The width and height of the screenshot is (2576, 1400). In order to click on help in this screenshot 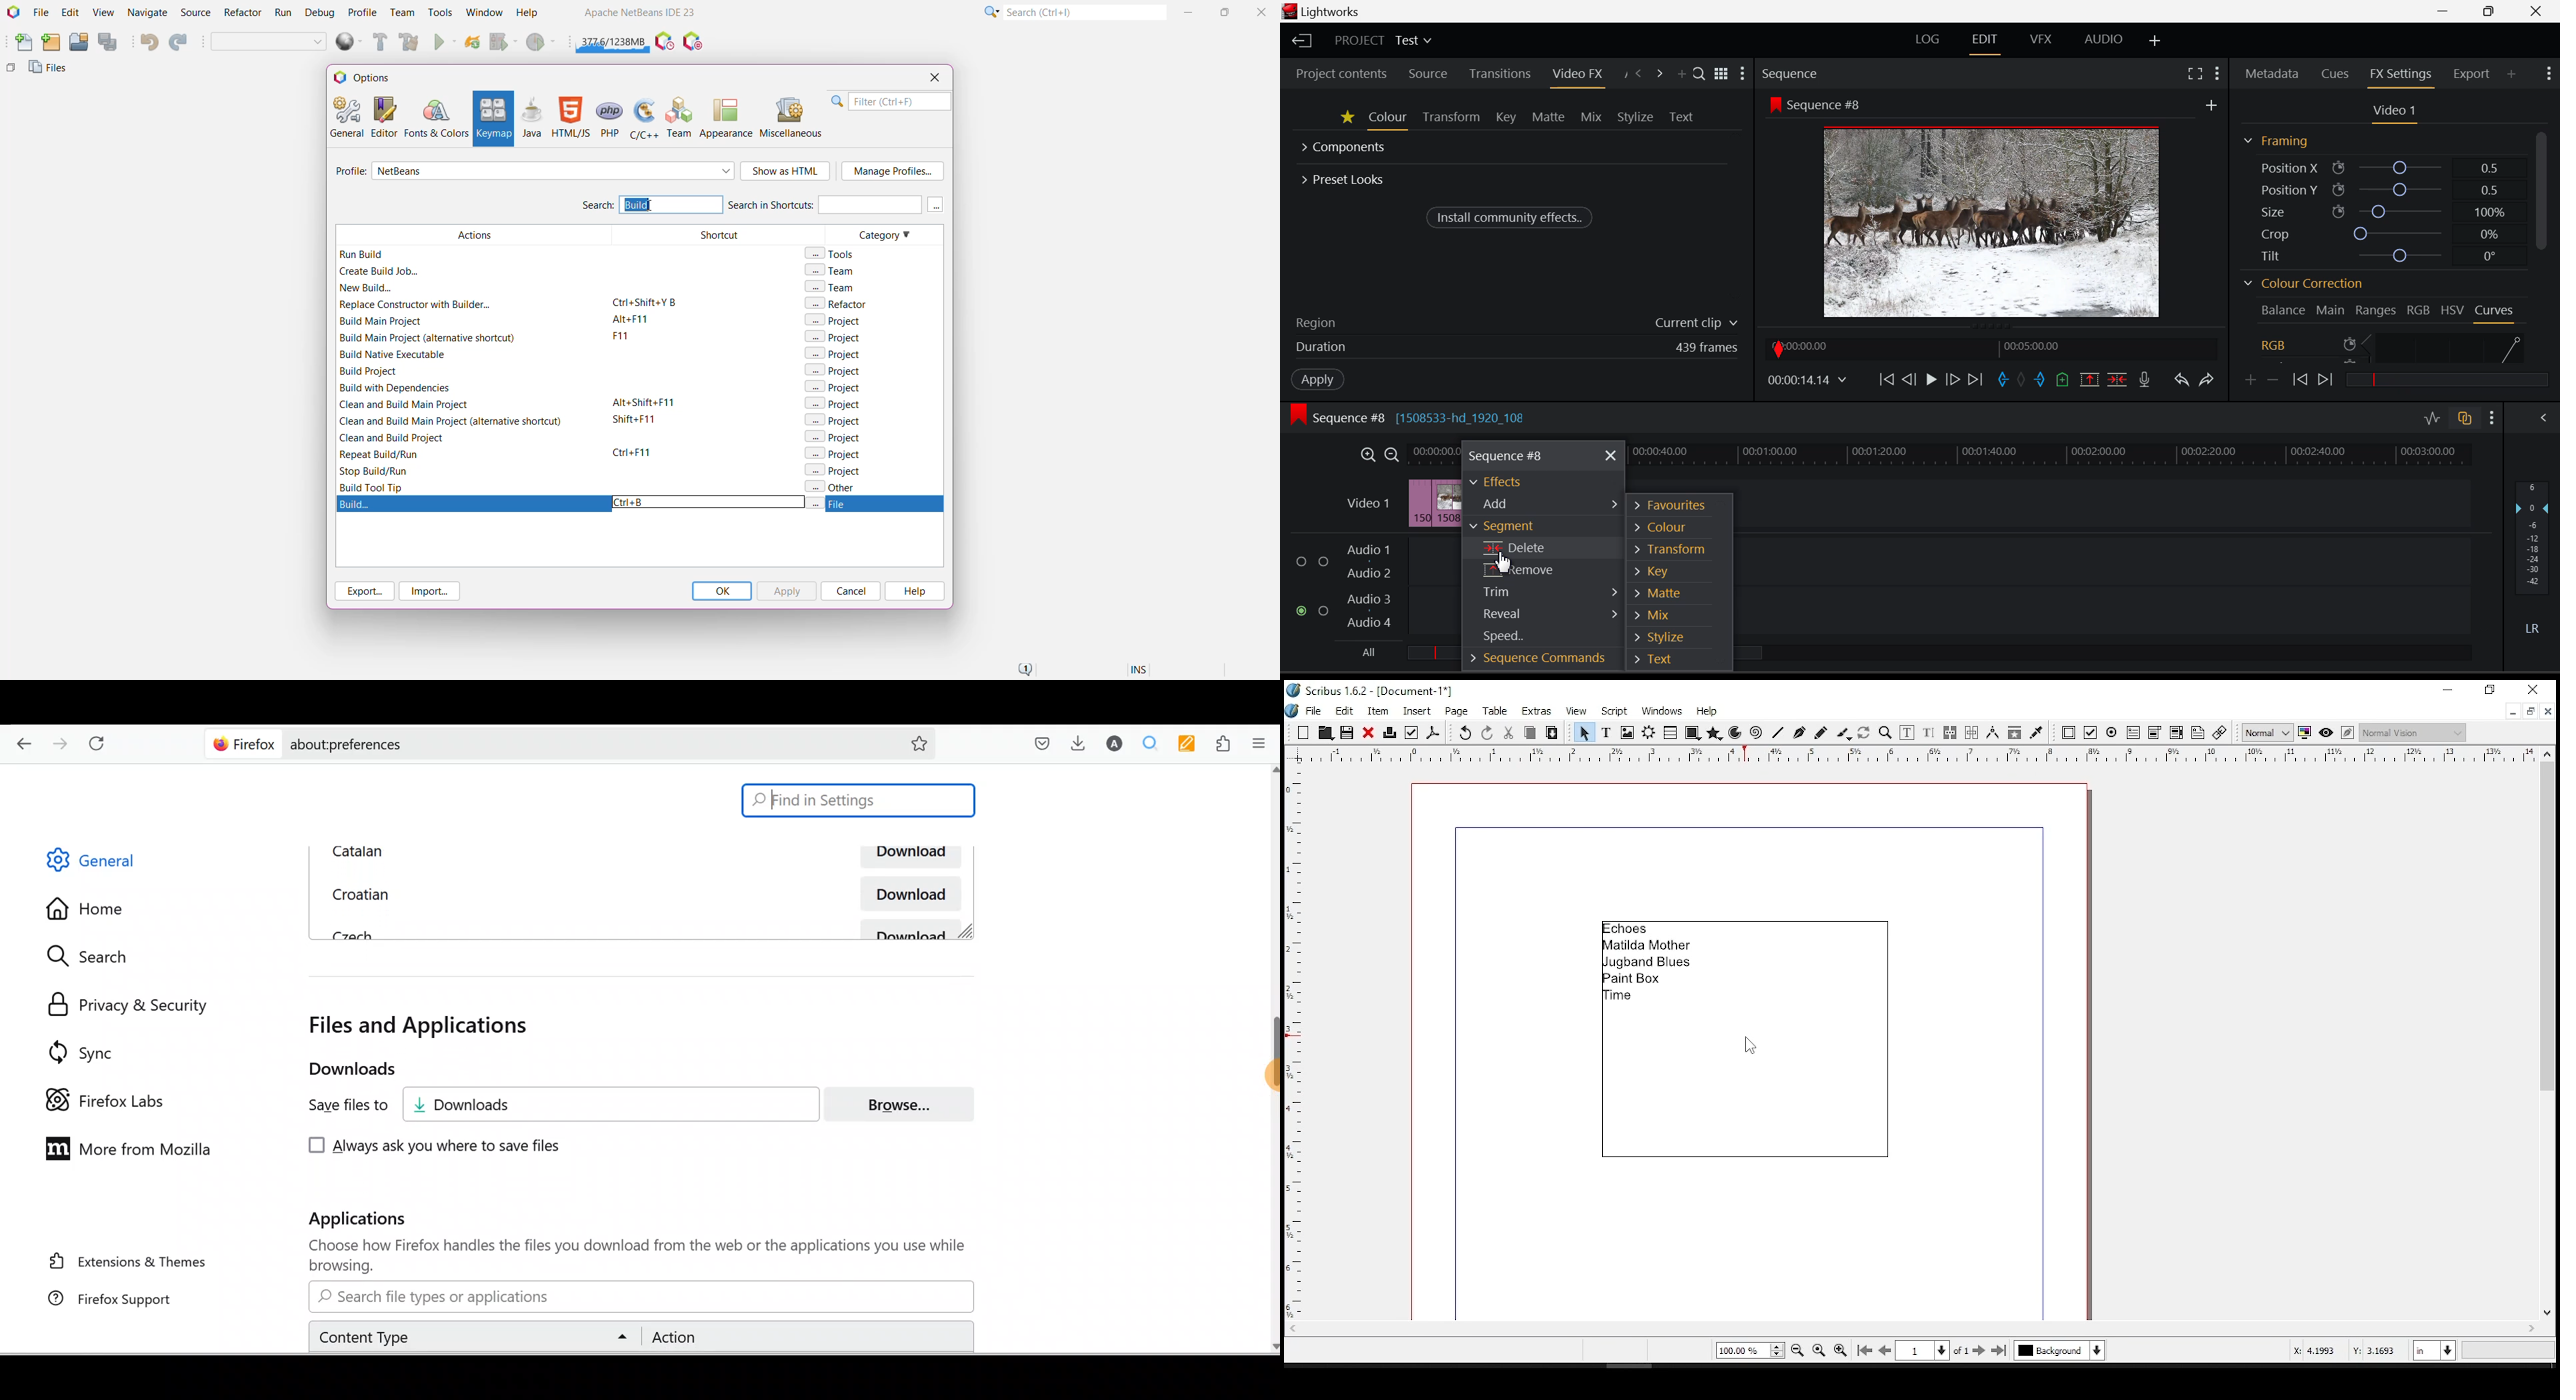, I will do `click(1706, 711)`.